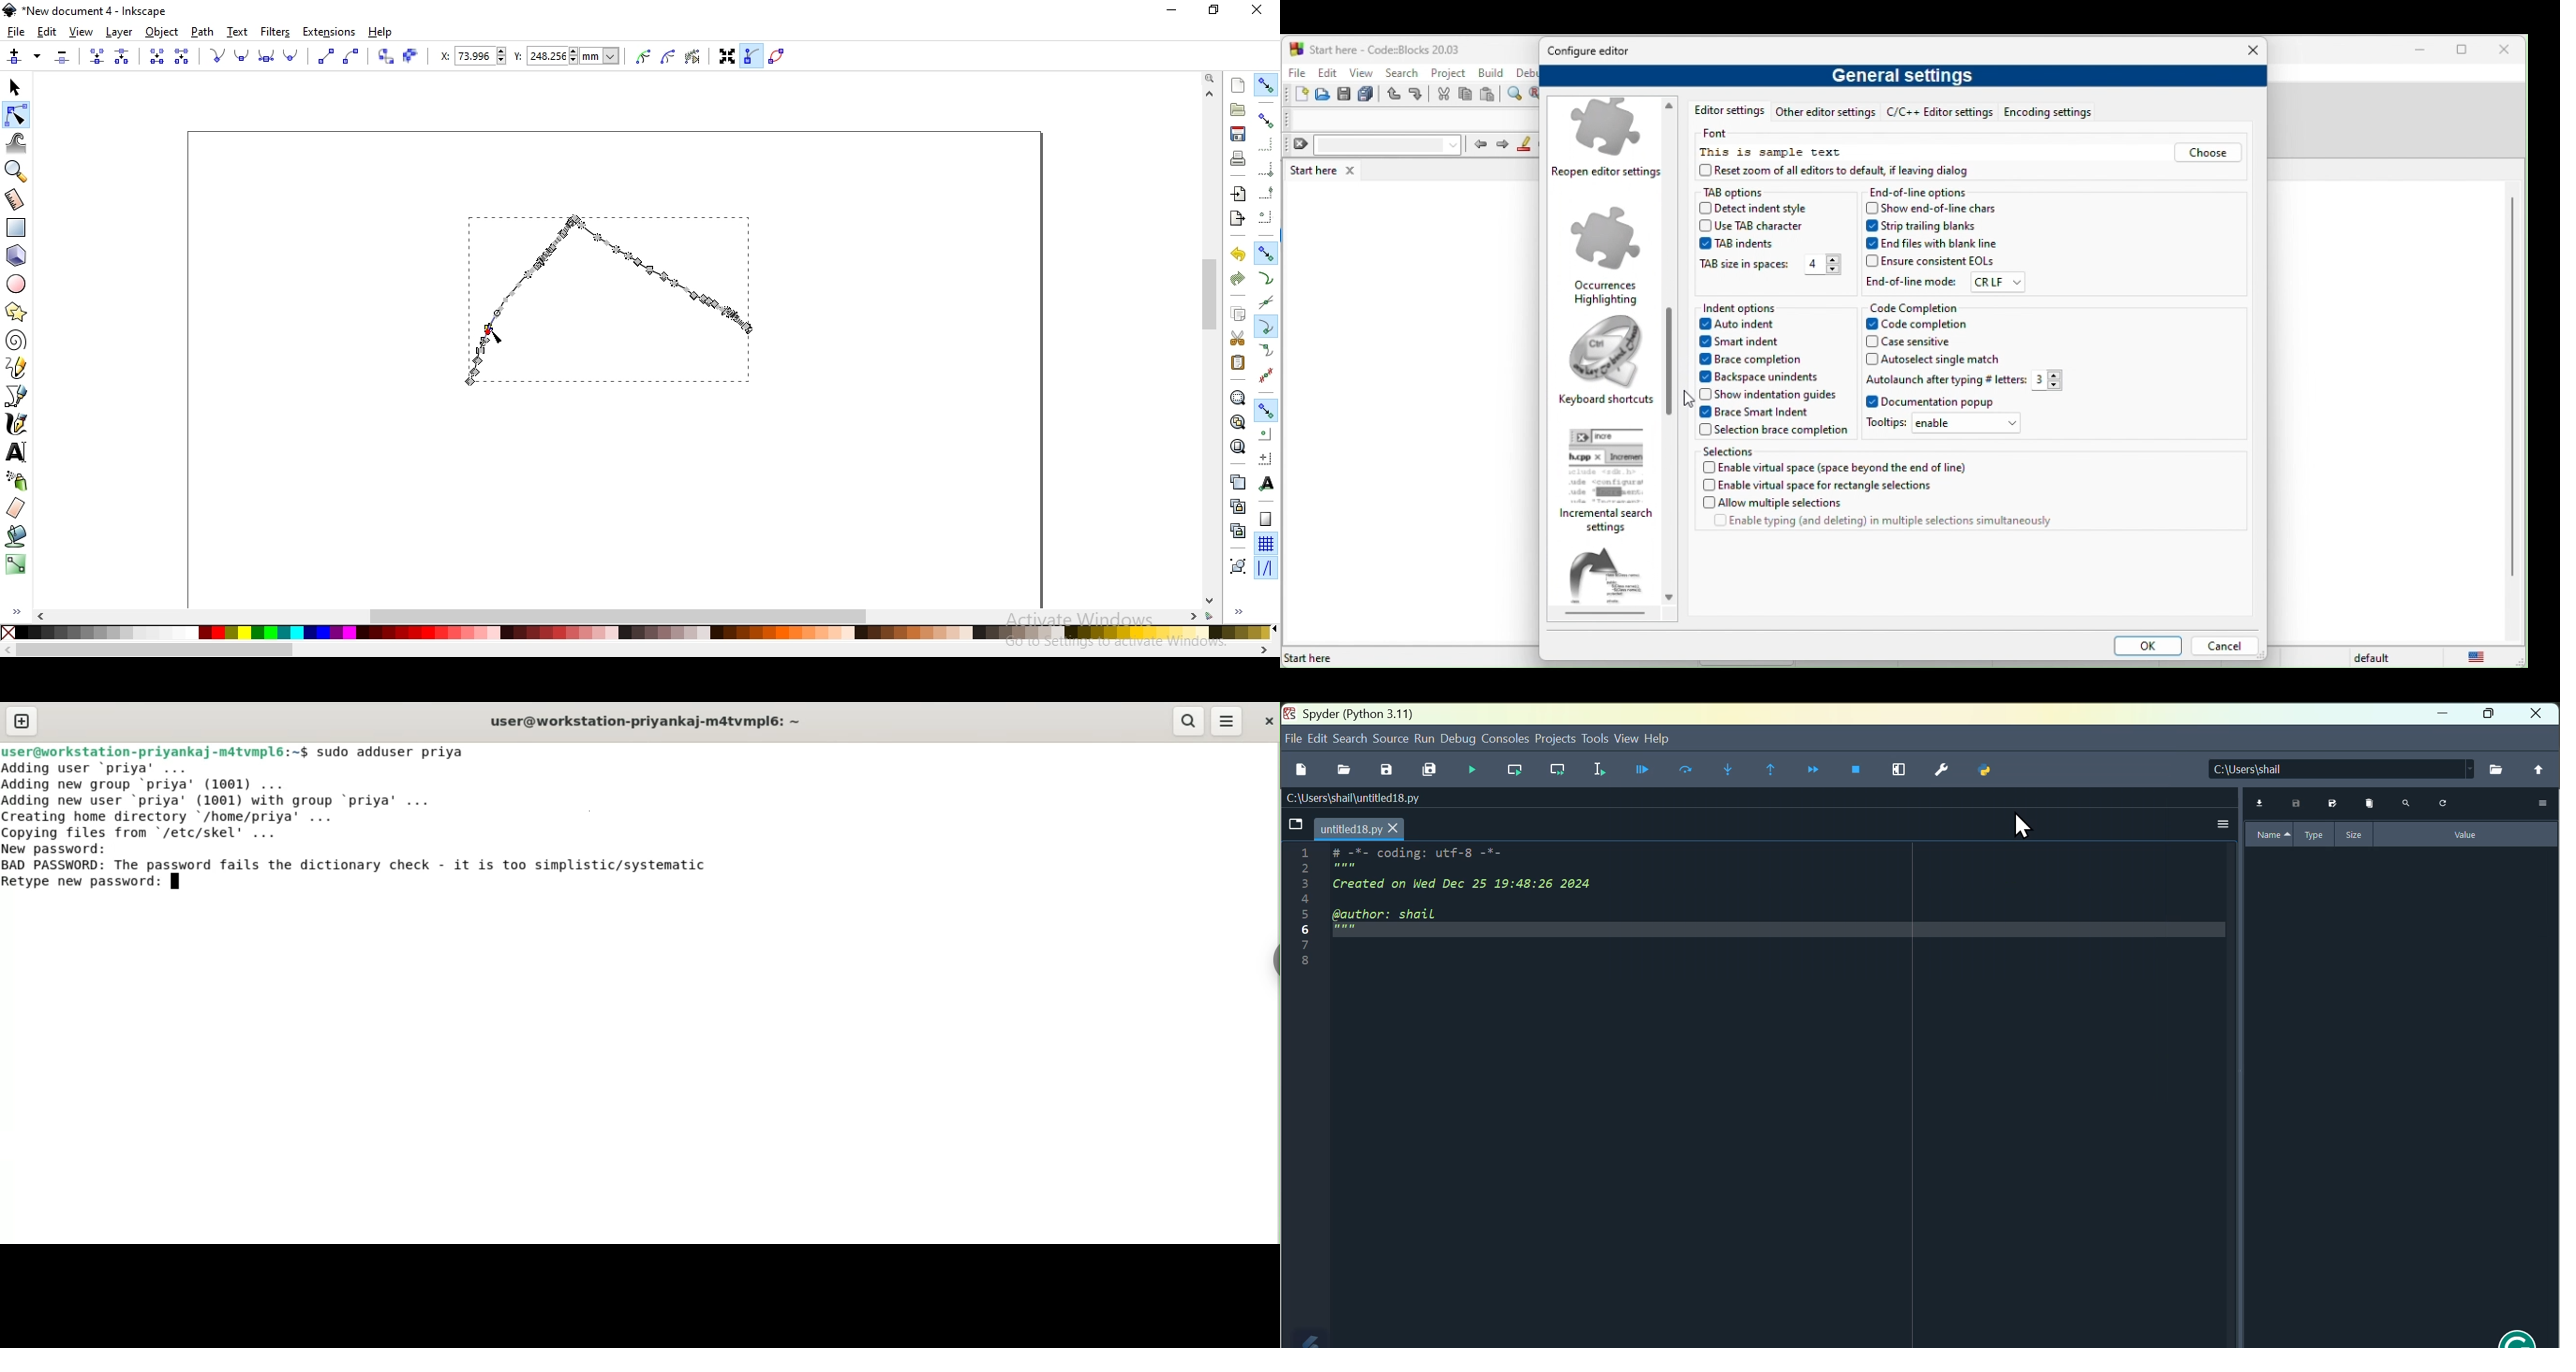  Describe the element at coordinates (1344, 95) in the screenshot. I see `save` at that location.